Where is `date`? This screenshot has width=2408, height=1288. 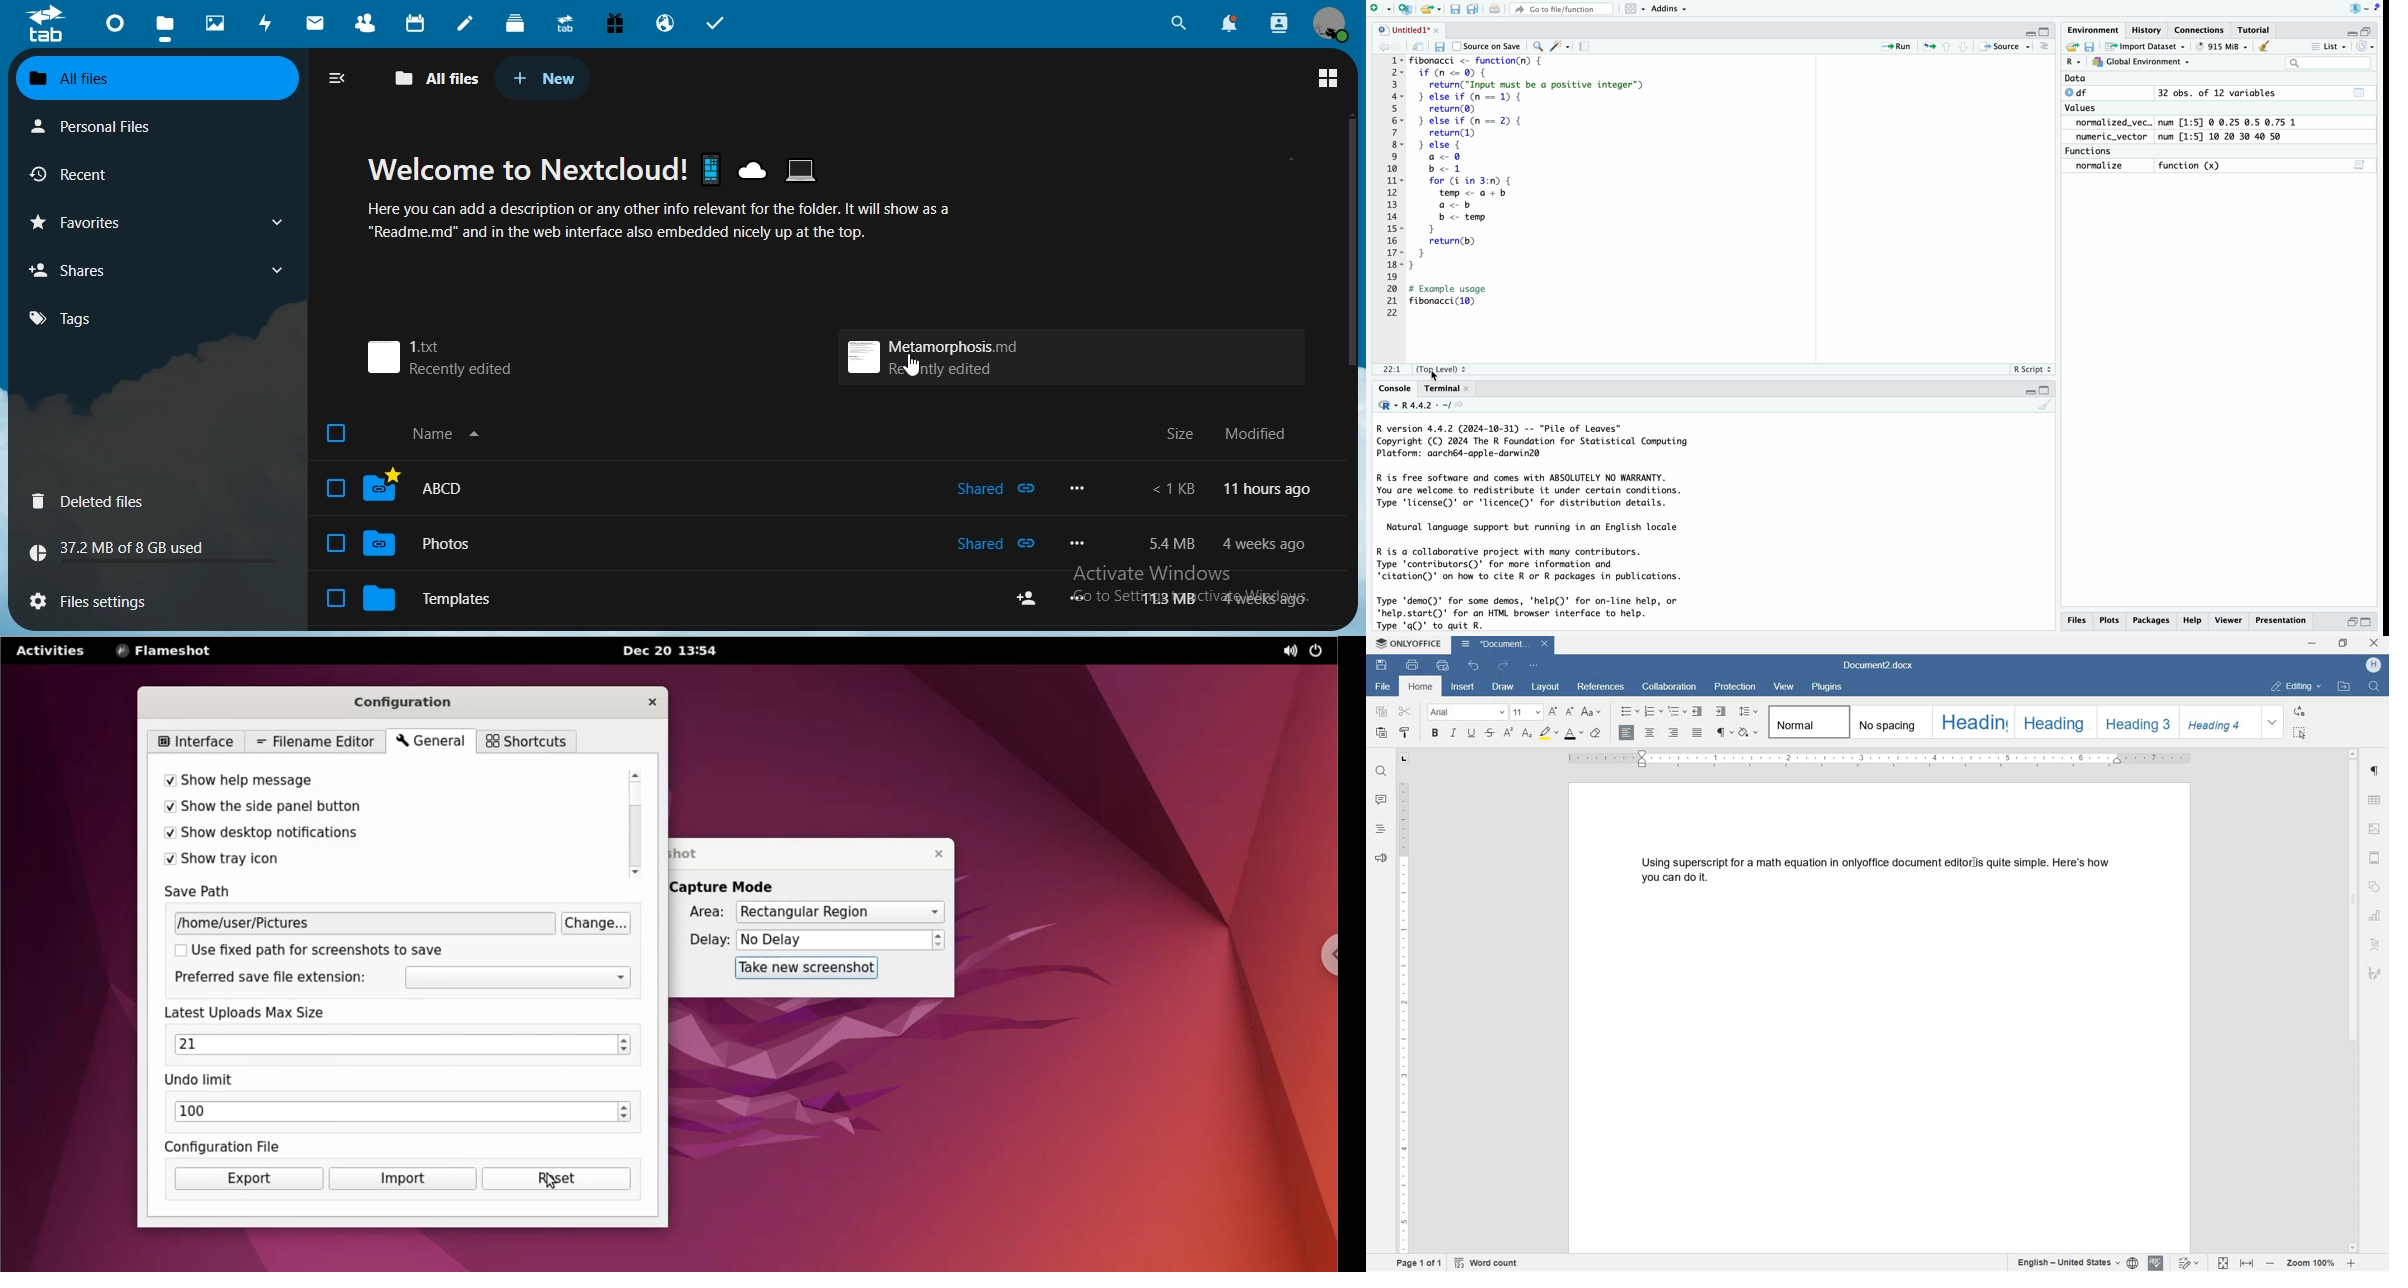 date is located at coordinates (2082, 78).